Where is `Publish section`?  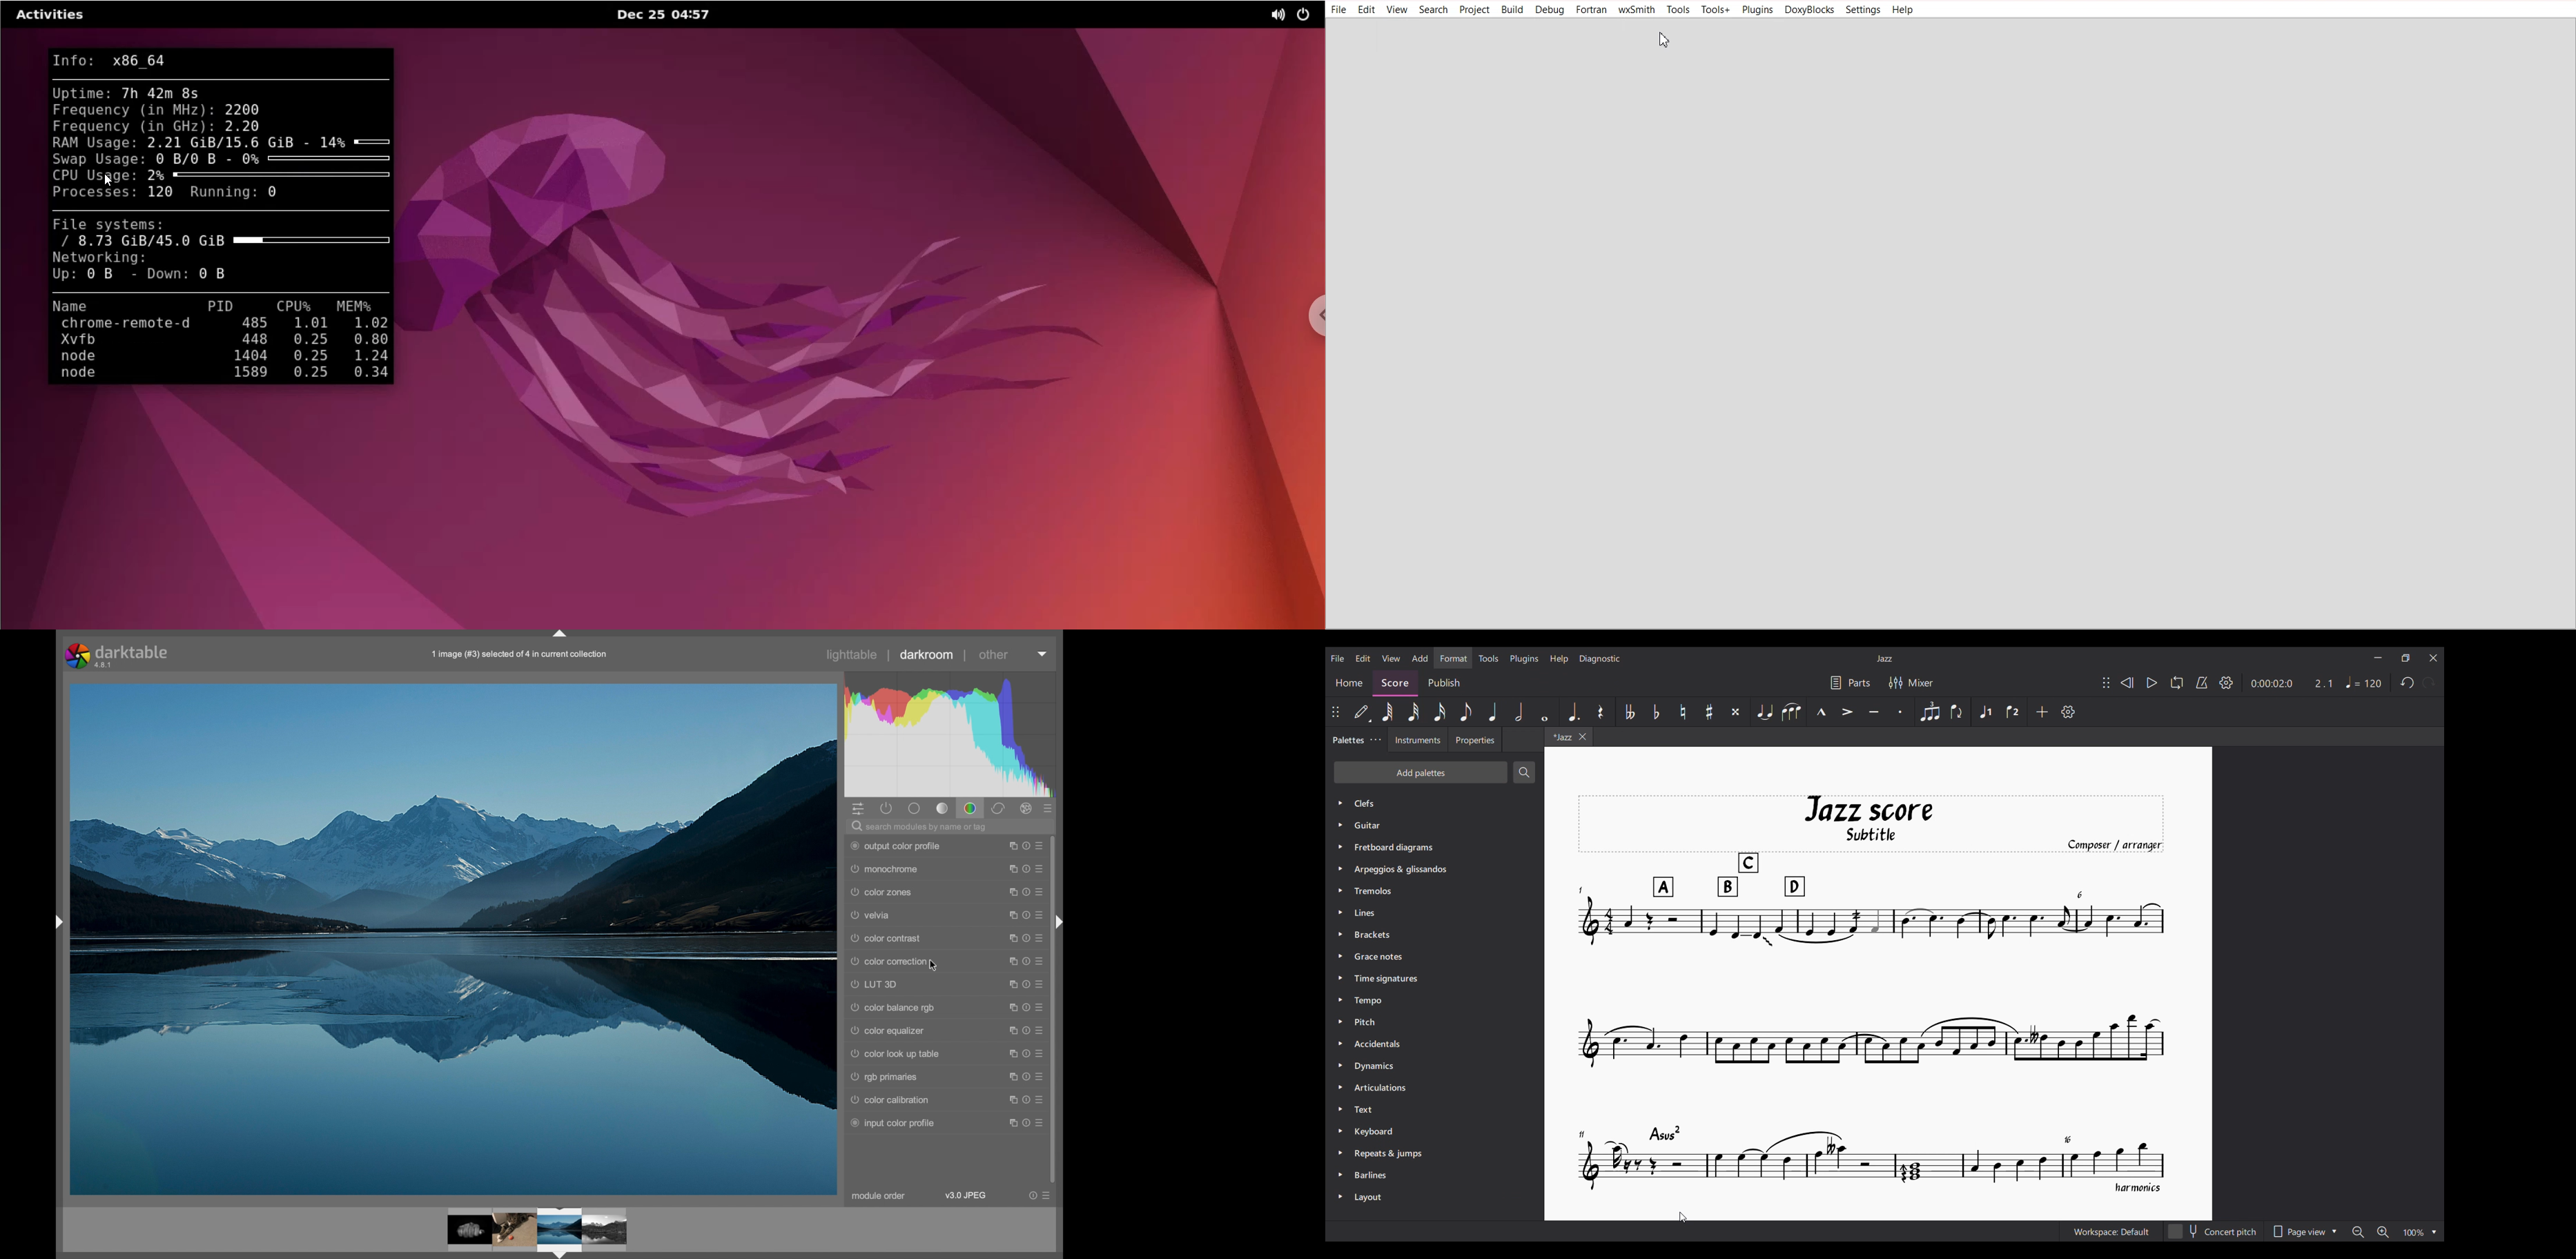 Publish section is located at coordinates (1445, 684).